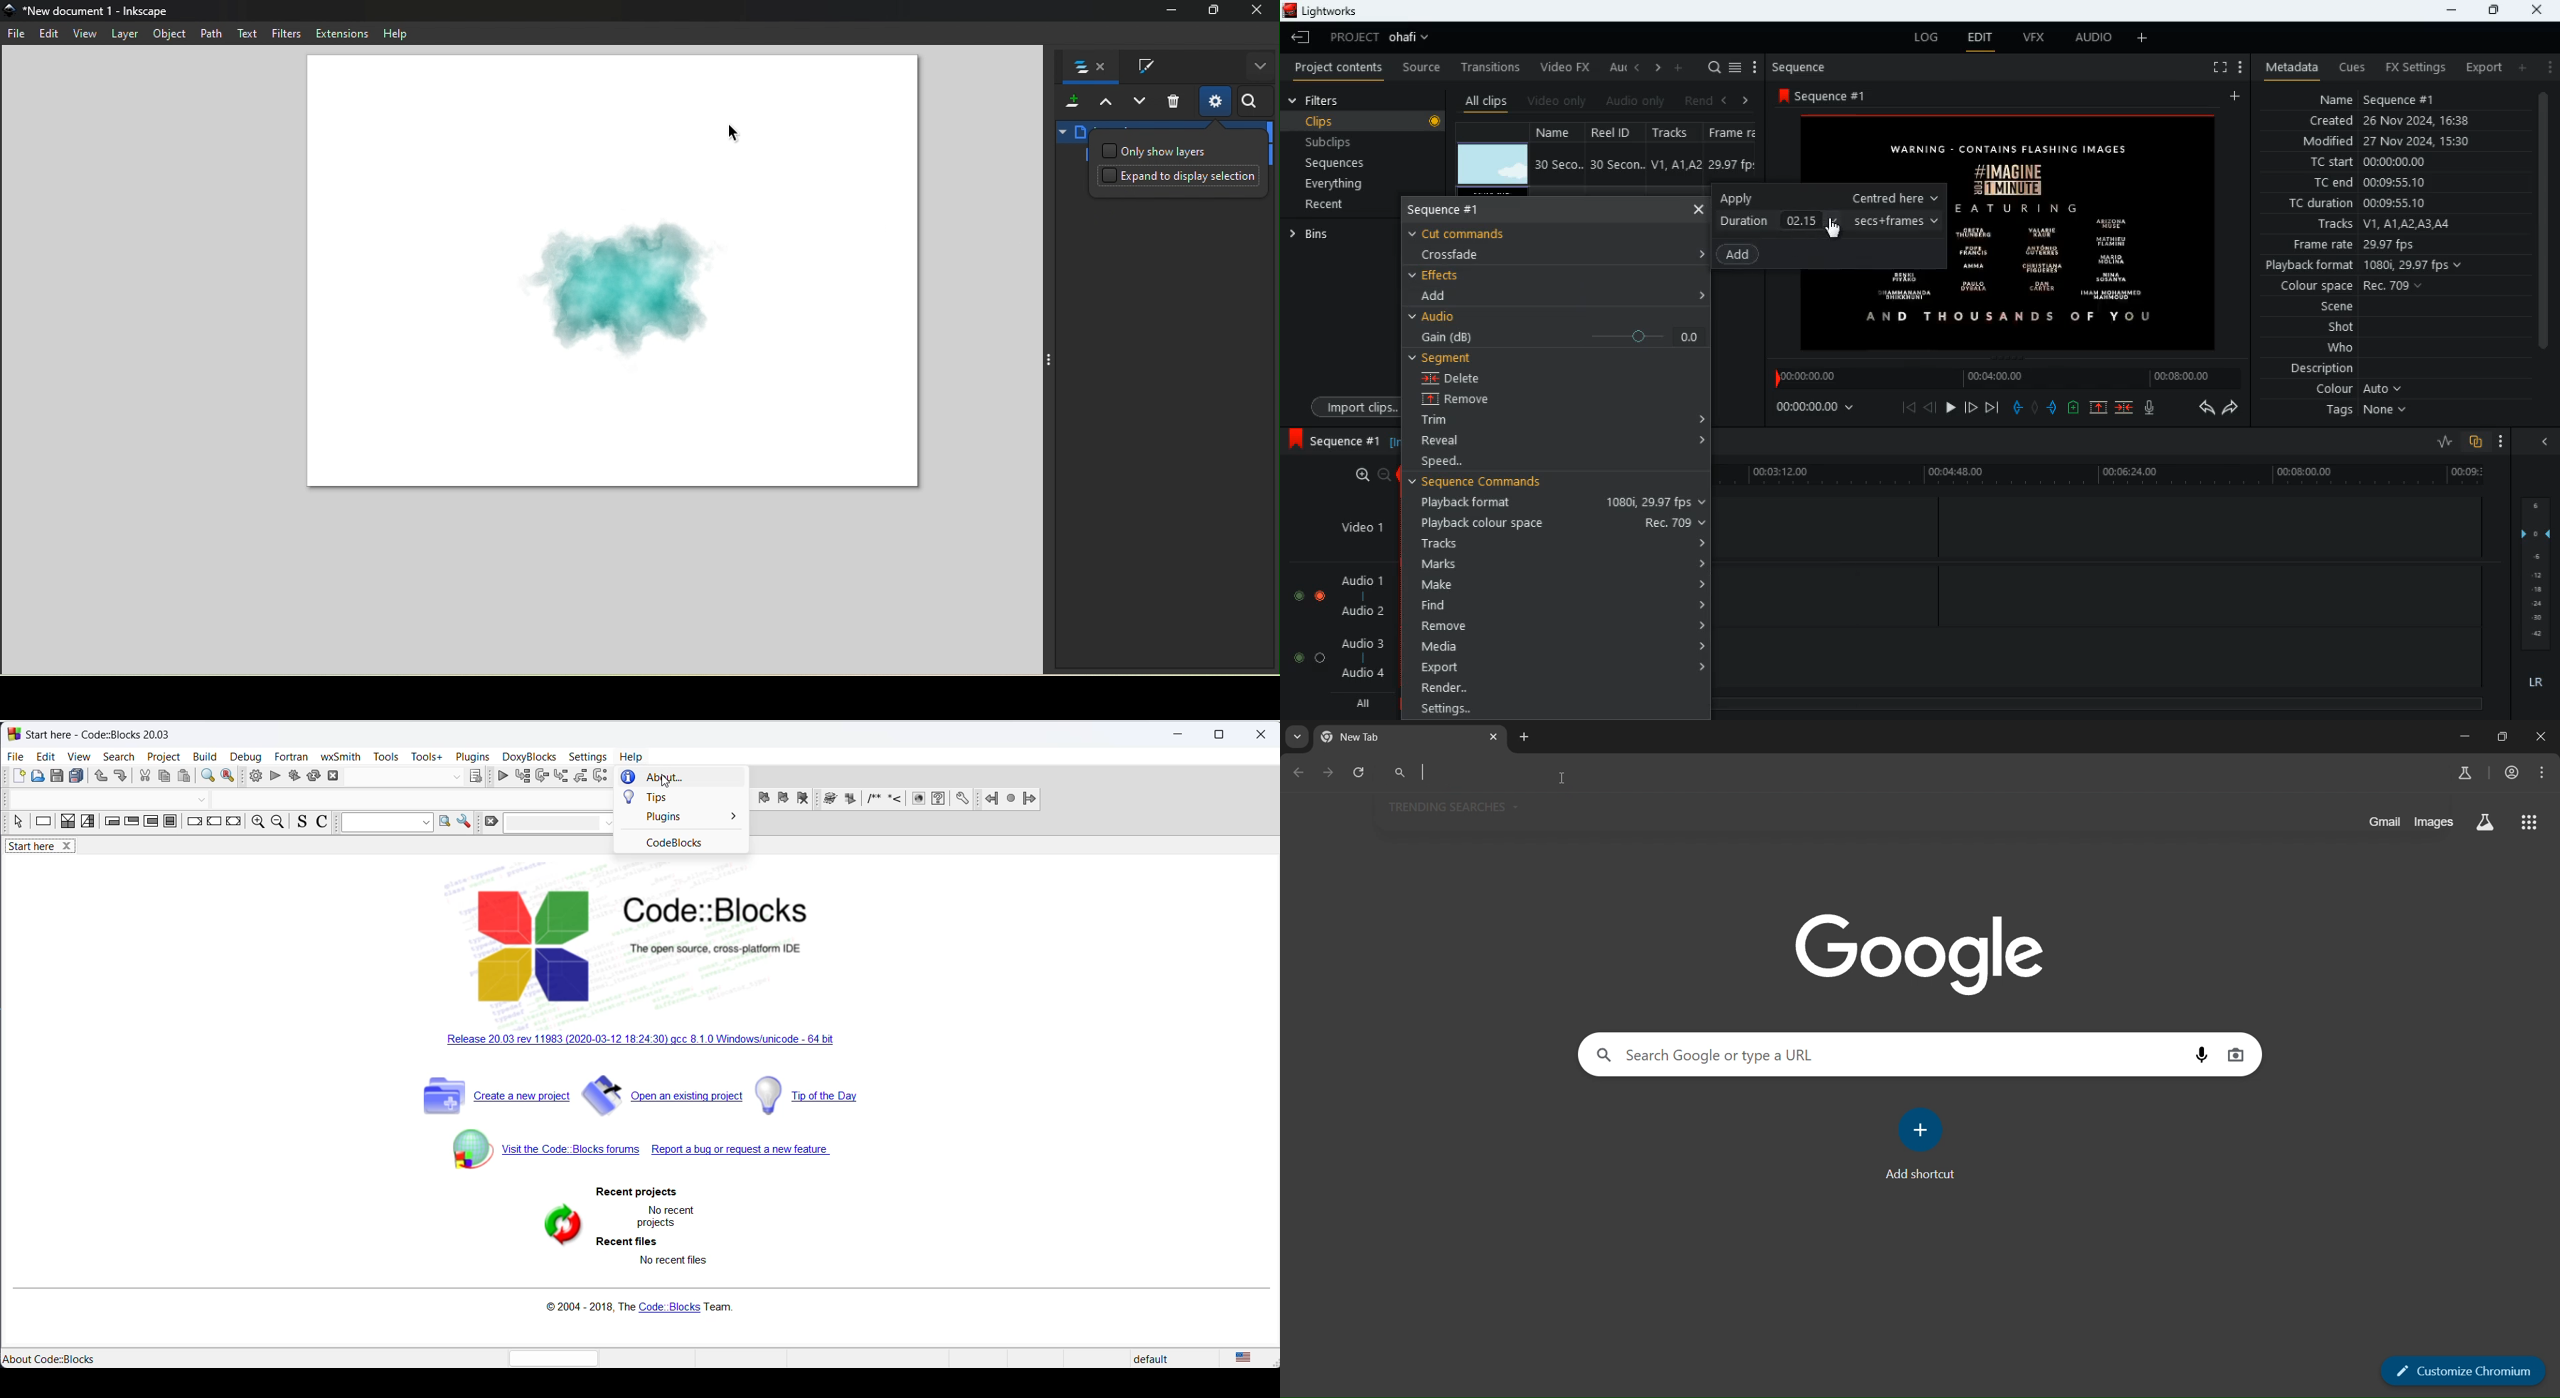  I want to click on Layer and objects, so click(1087, 67).